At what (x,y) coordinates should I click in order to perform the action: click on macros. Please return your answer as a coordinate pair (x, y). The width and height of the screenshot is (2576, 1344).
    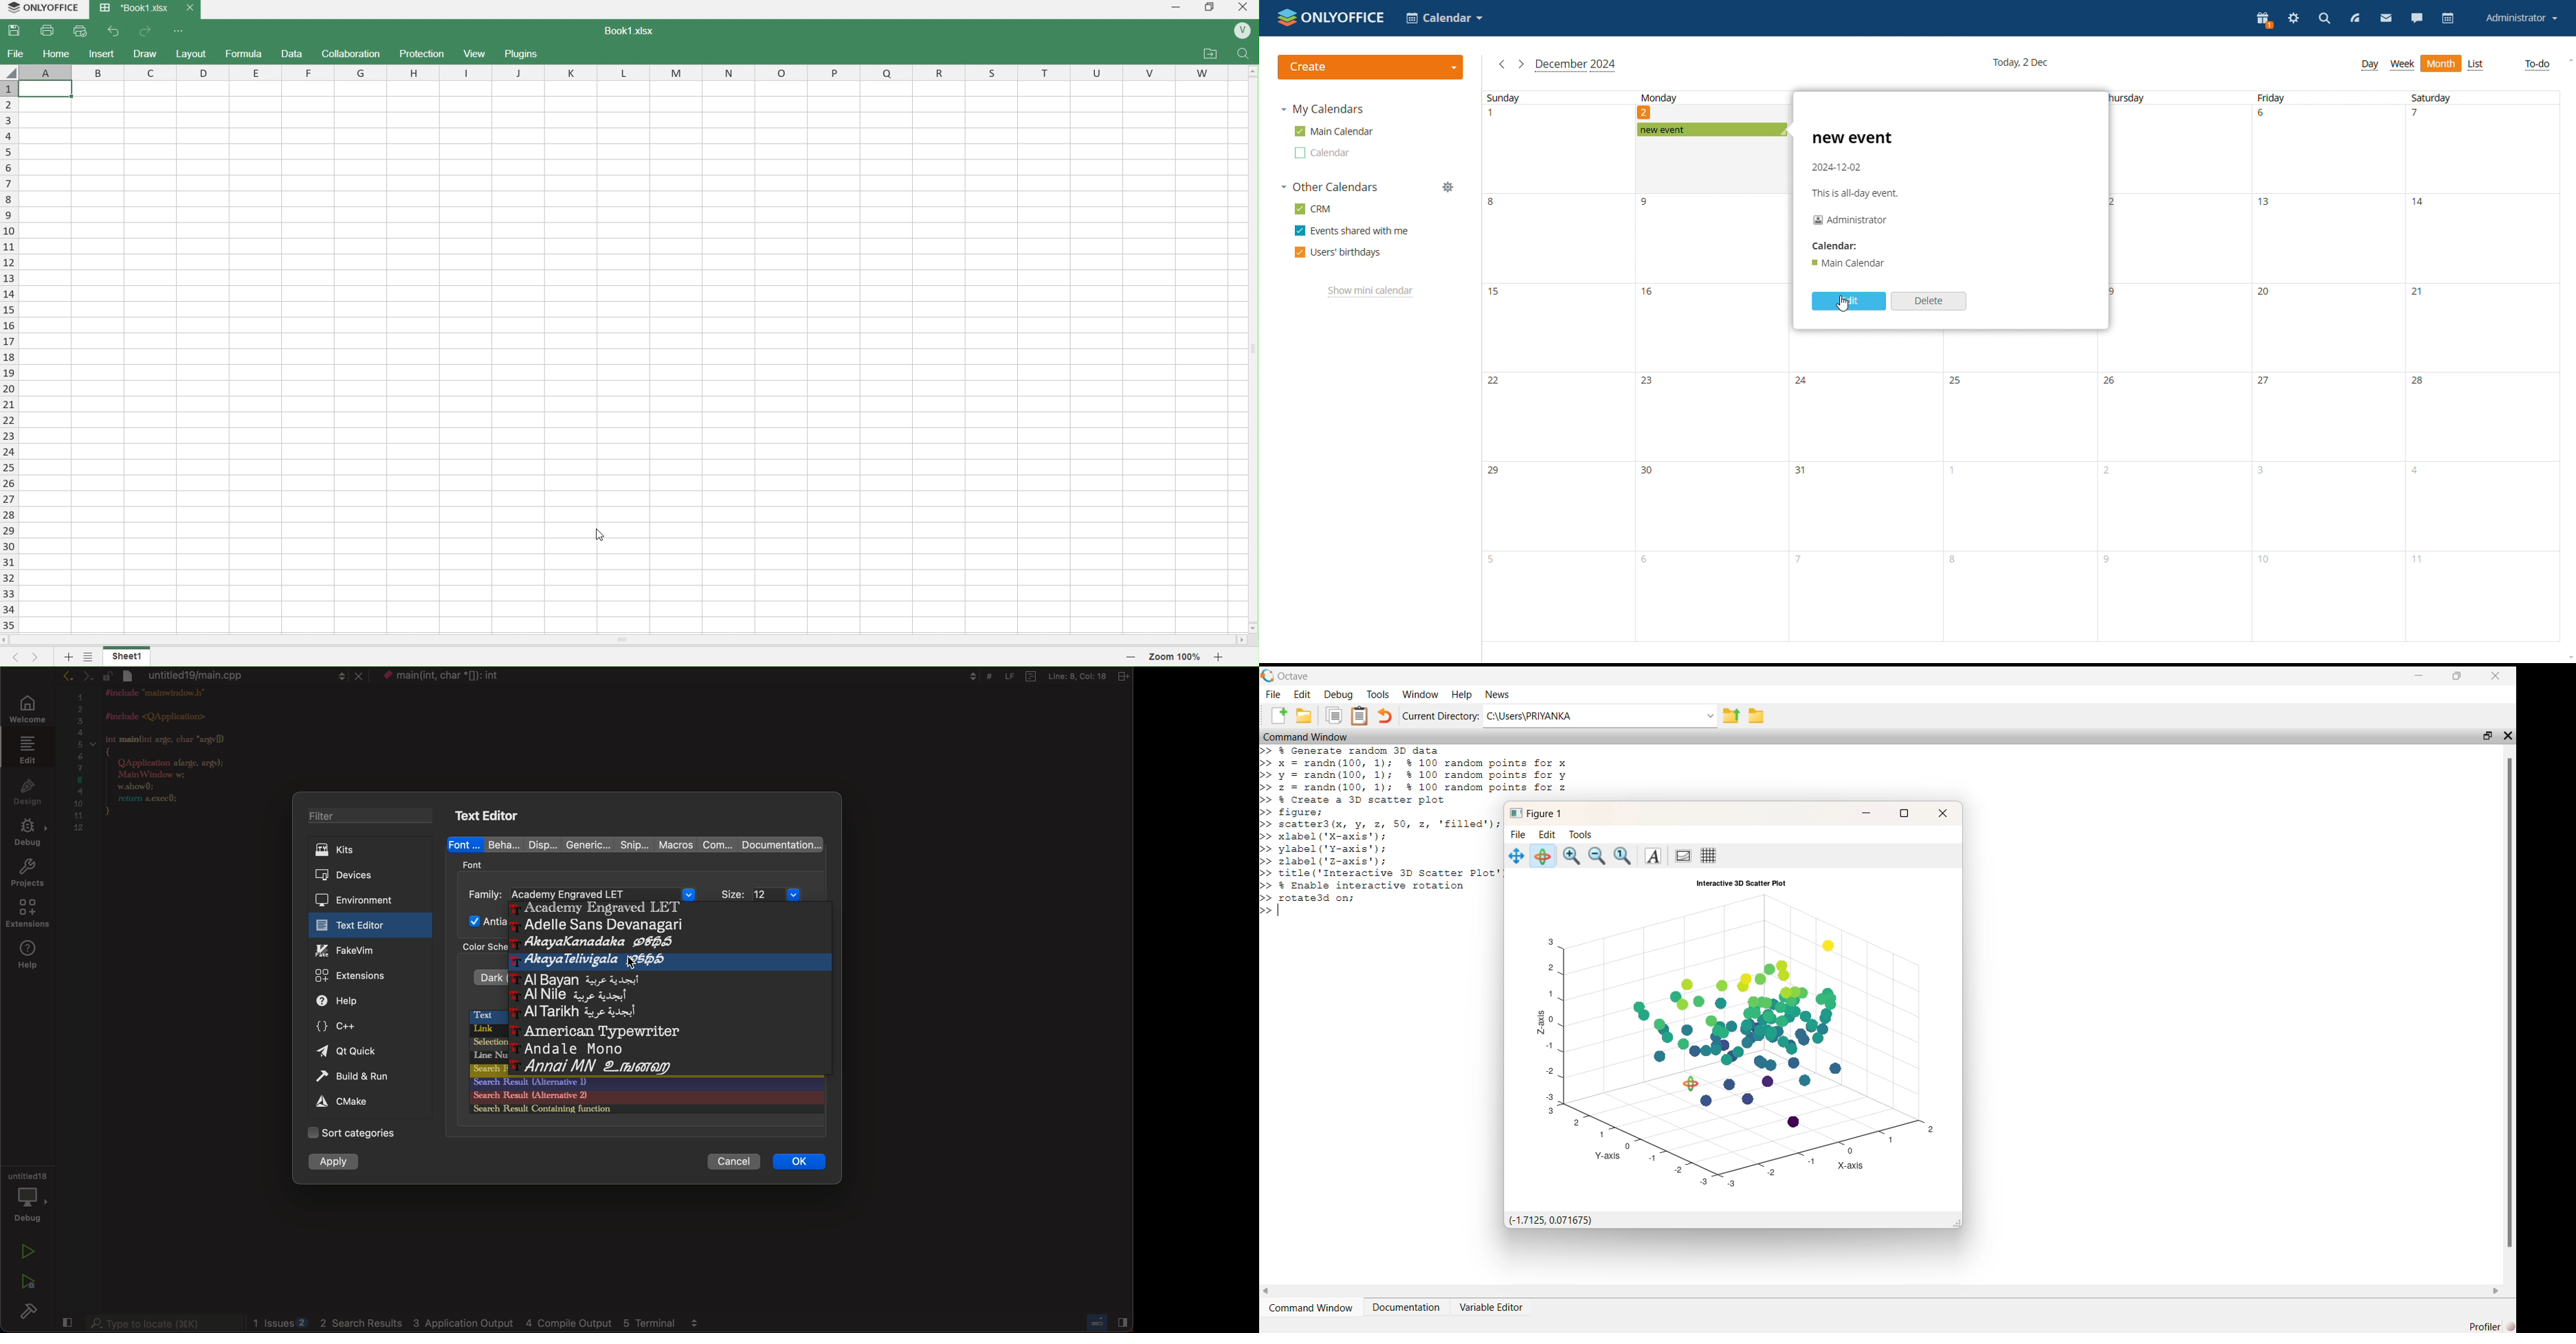
    Looking at the image, I should click on (675, 844).